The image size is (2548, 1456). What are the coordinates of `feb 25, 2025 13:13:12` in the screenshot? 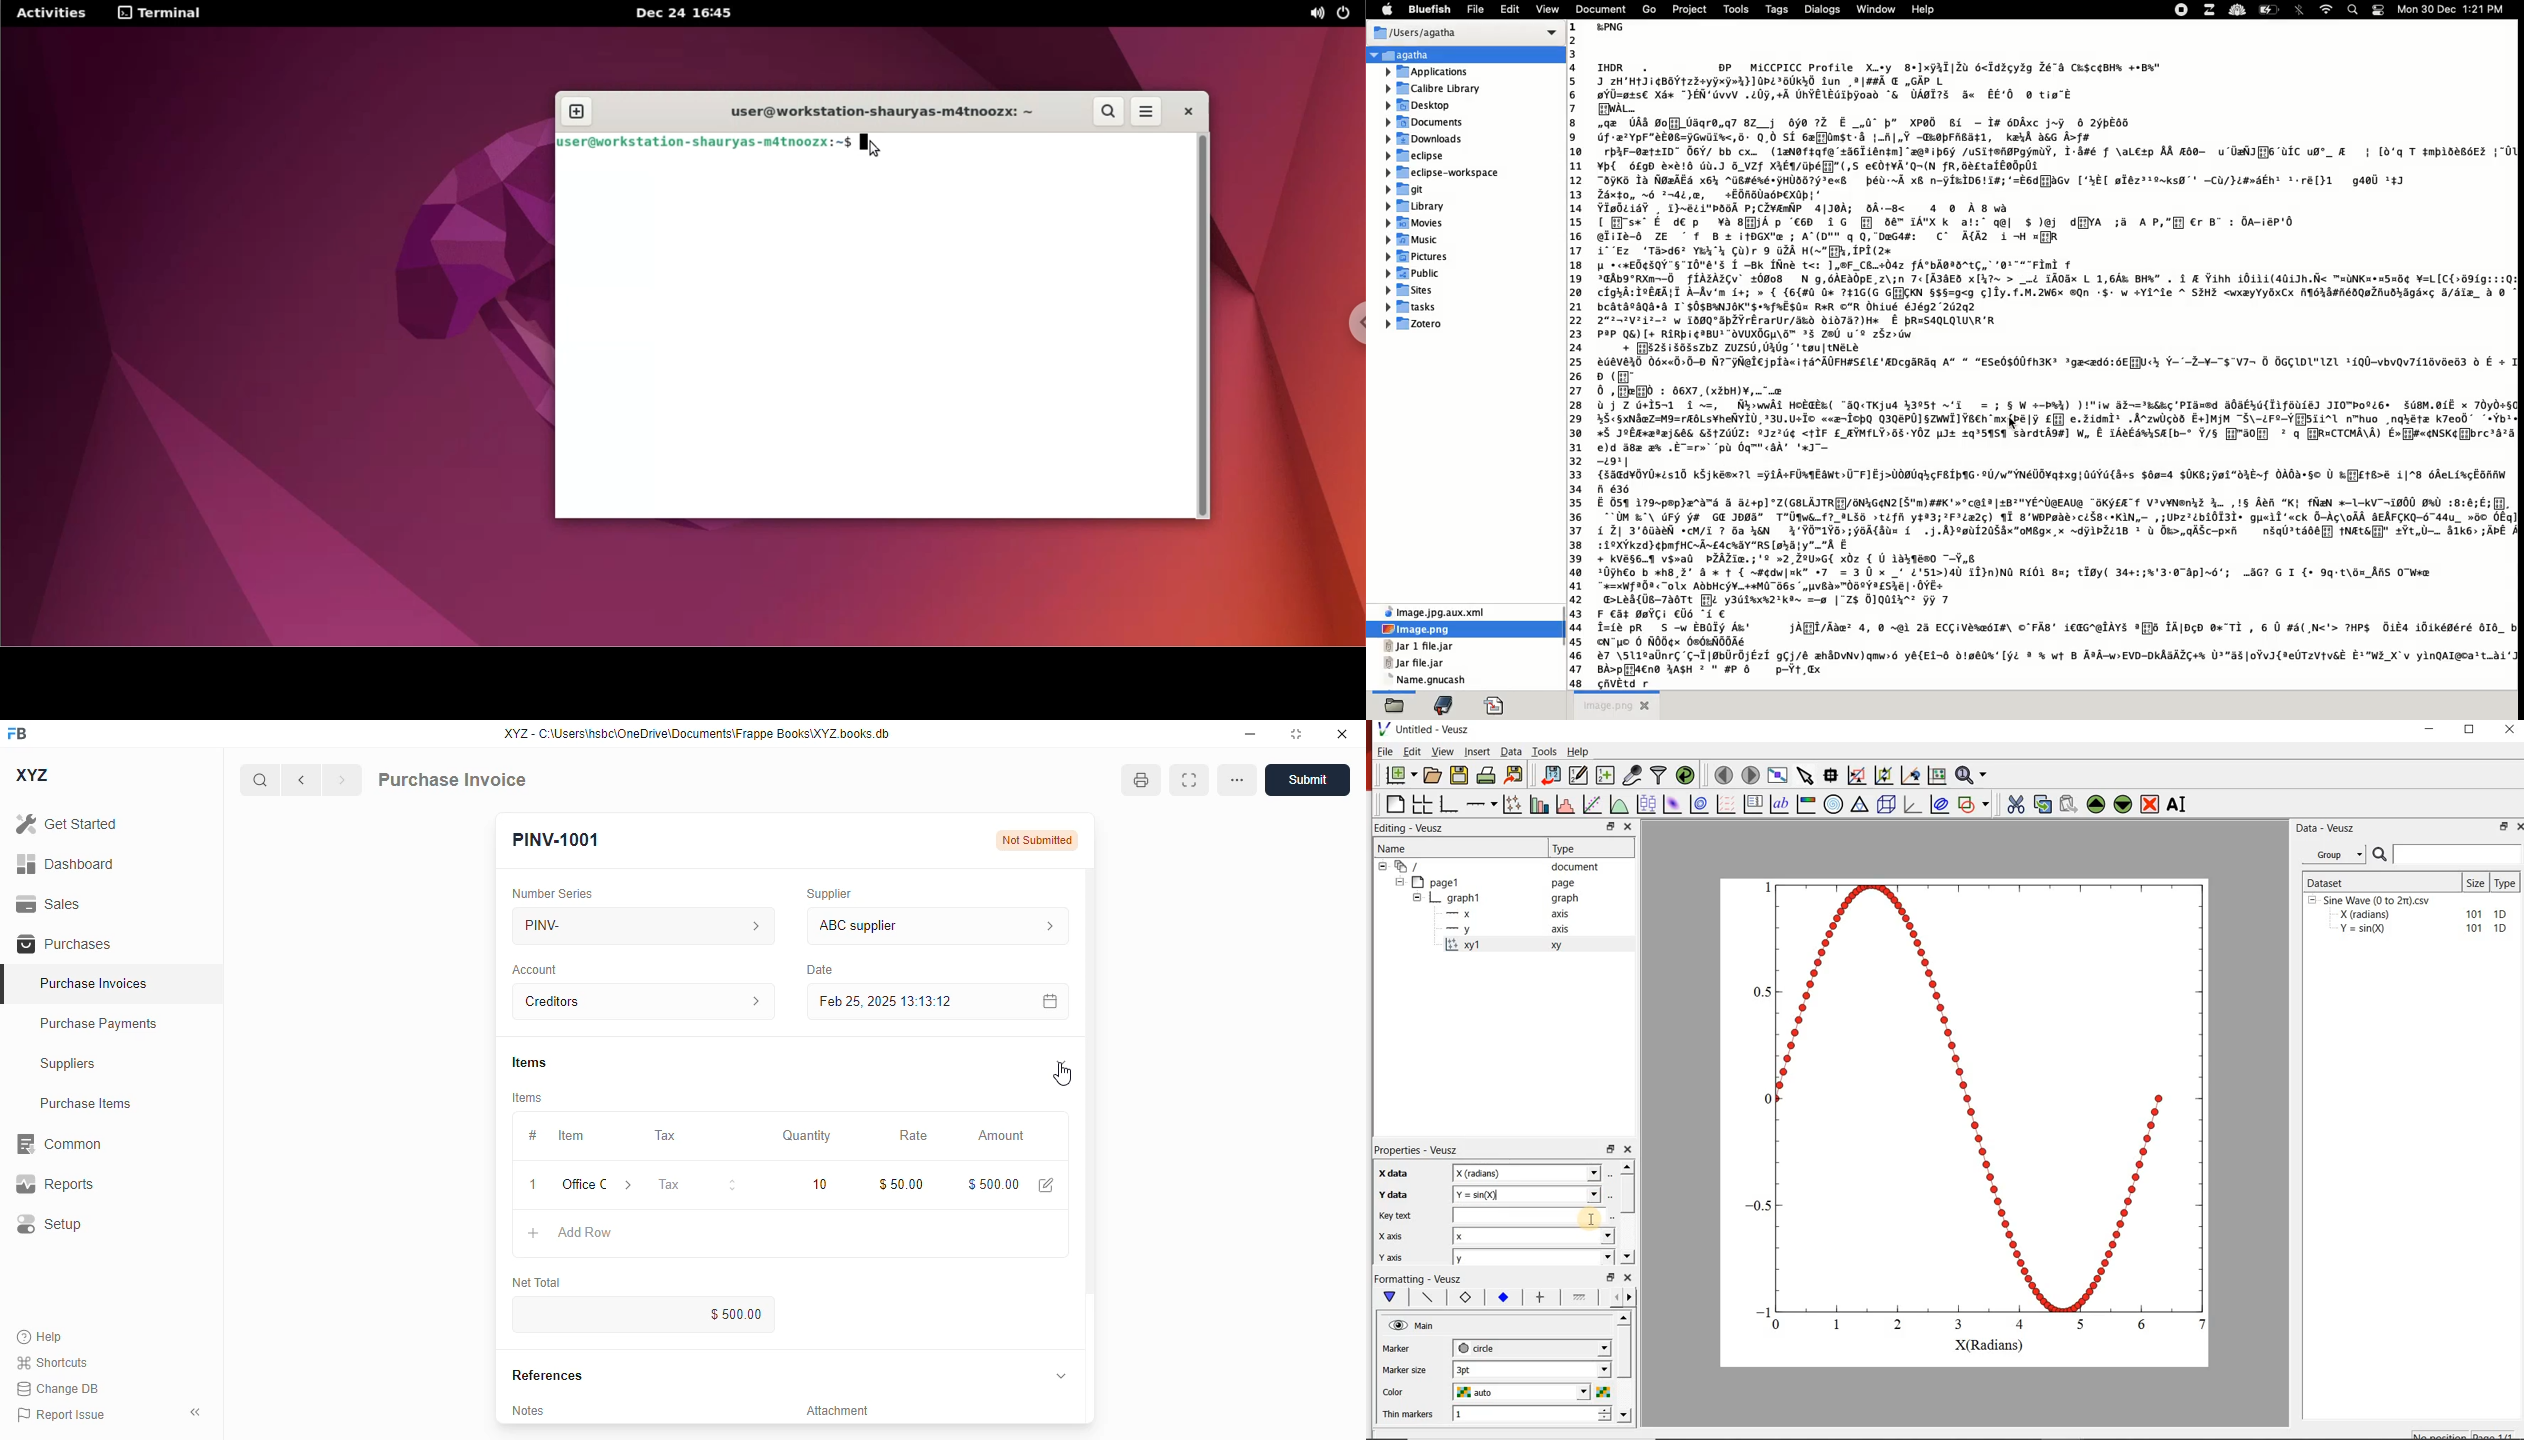 It's located at (905, 1001).